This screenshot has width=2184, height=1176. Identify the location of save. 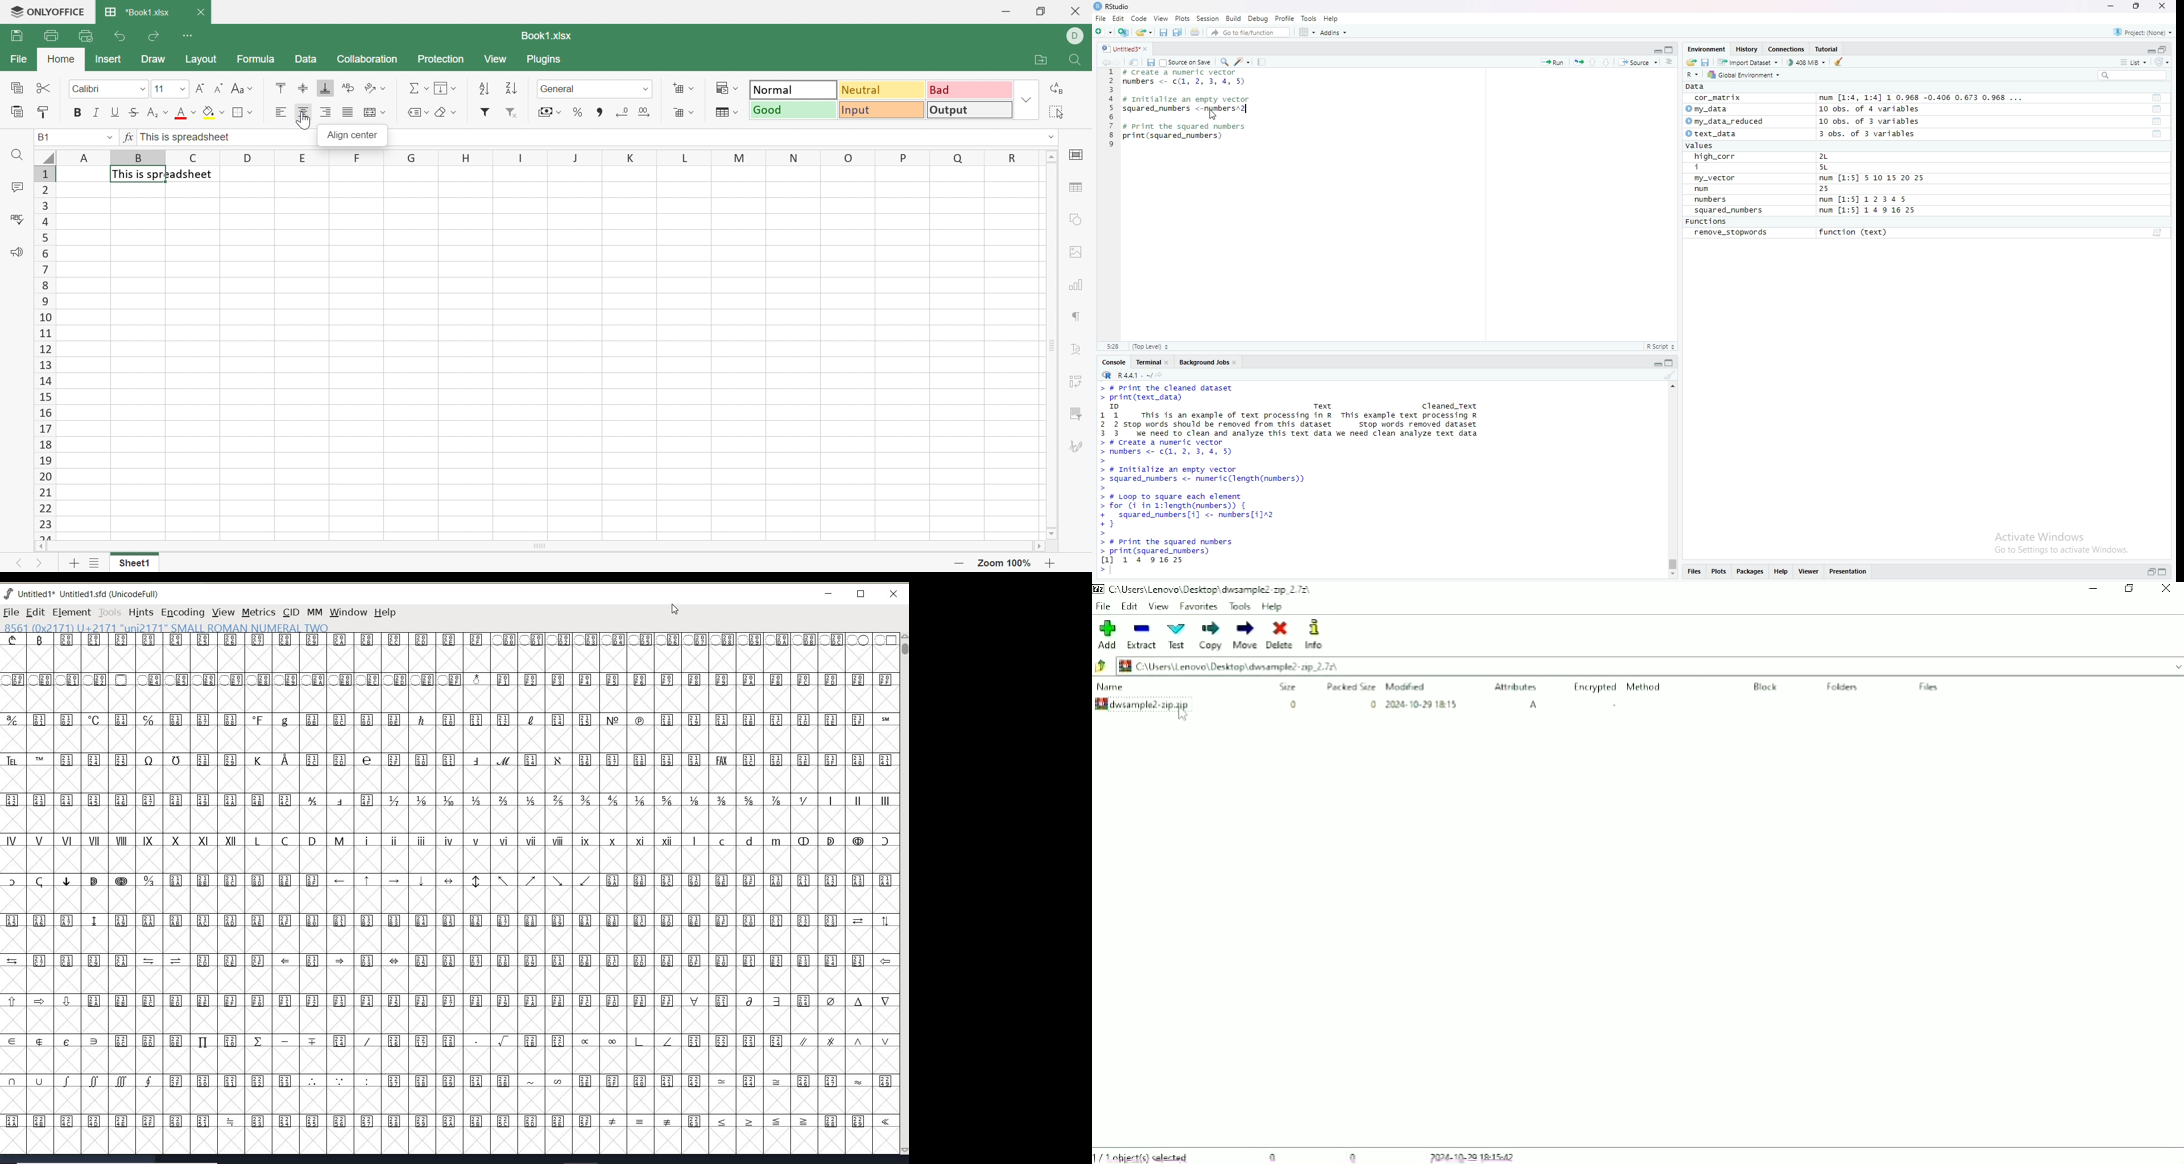
(1150, 62).